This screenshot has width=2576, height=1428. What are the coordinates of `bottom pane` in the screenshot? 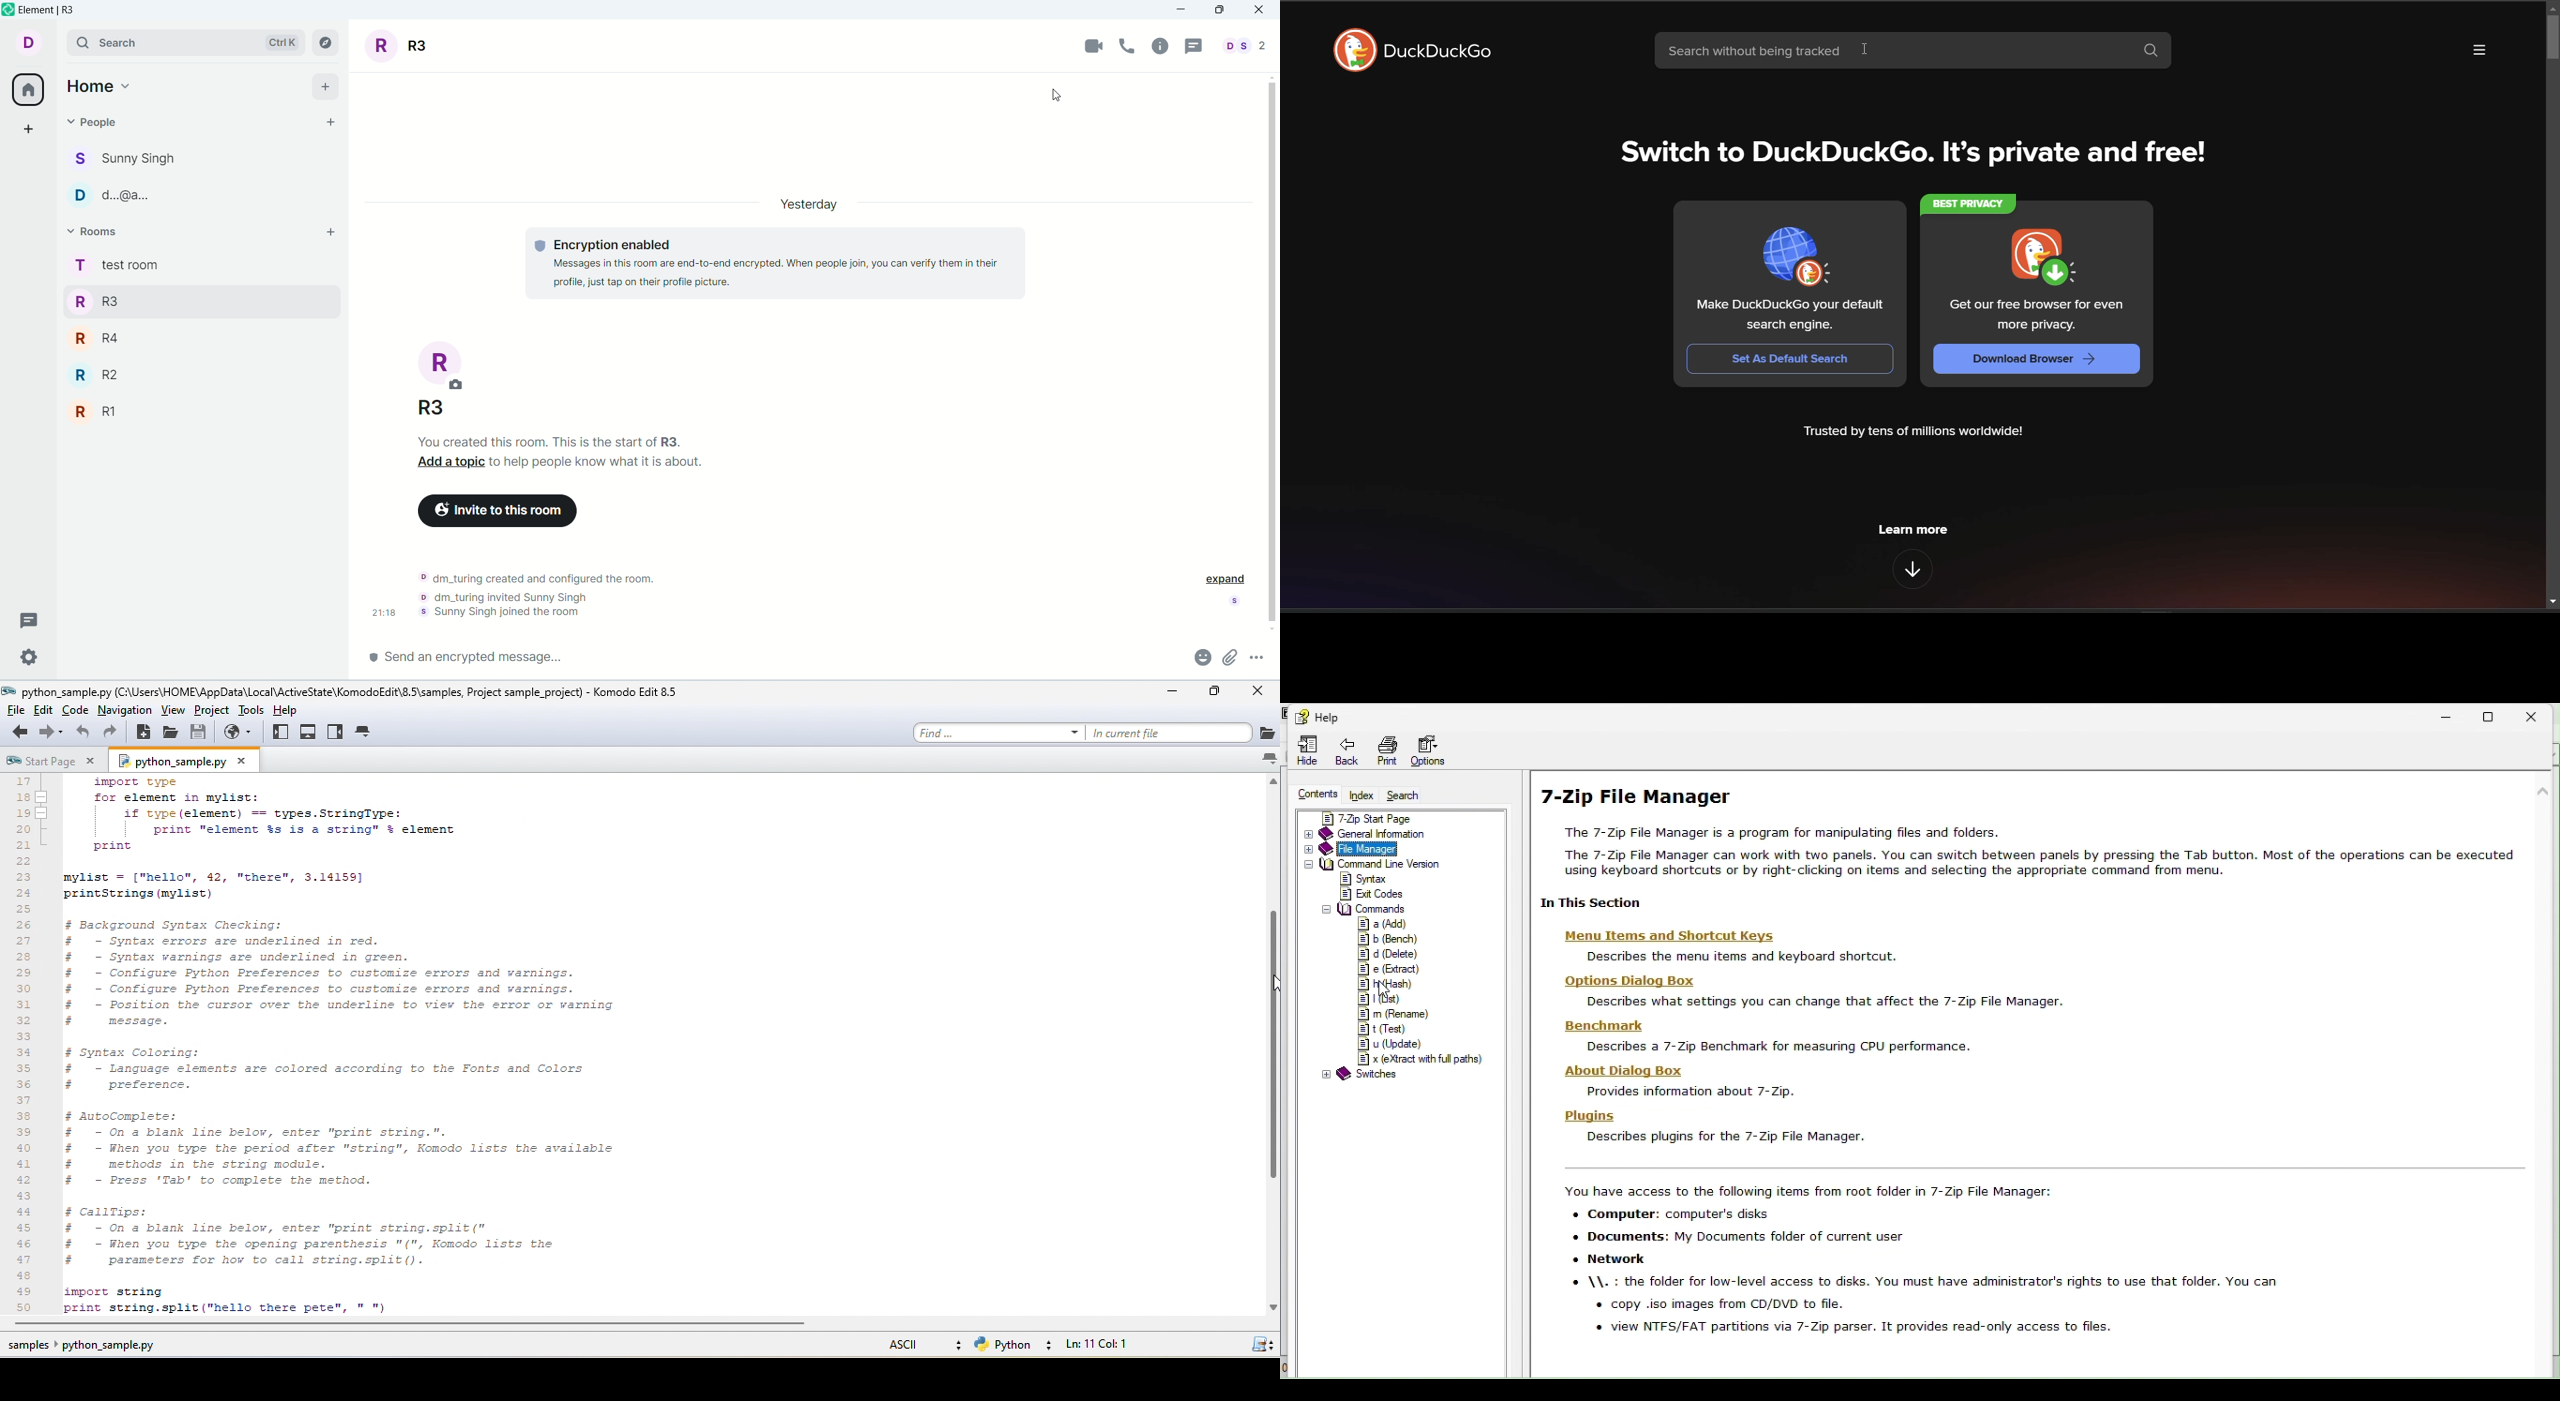 It's located at (309, 733).